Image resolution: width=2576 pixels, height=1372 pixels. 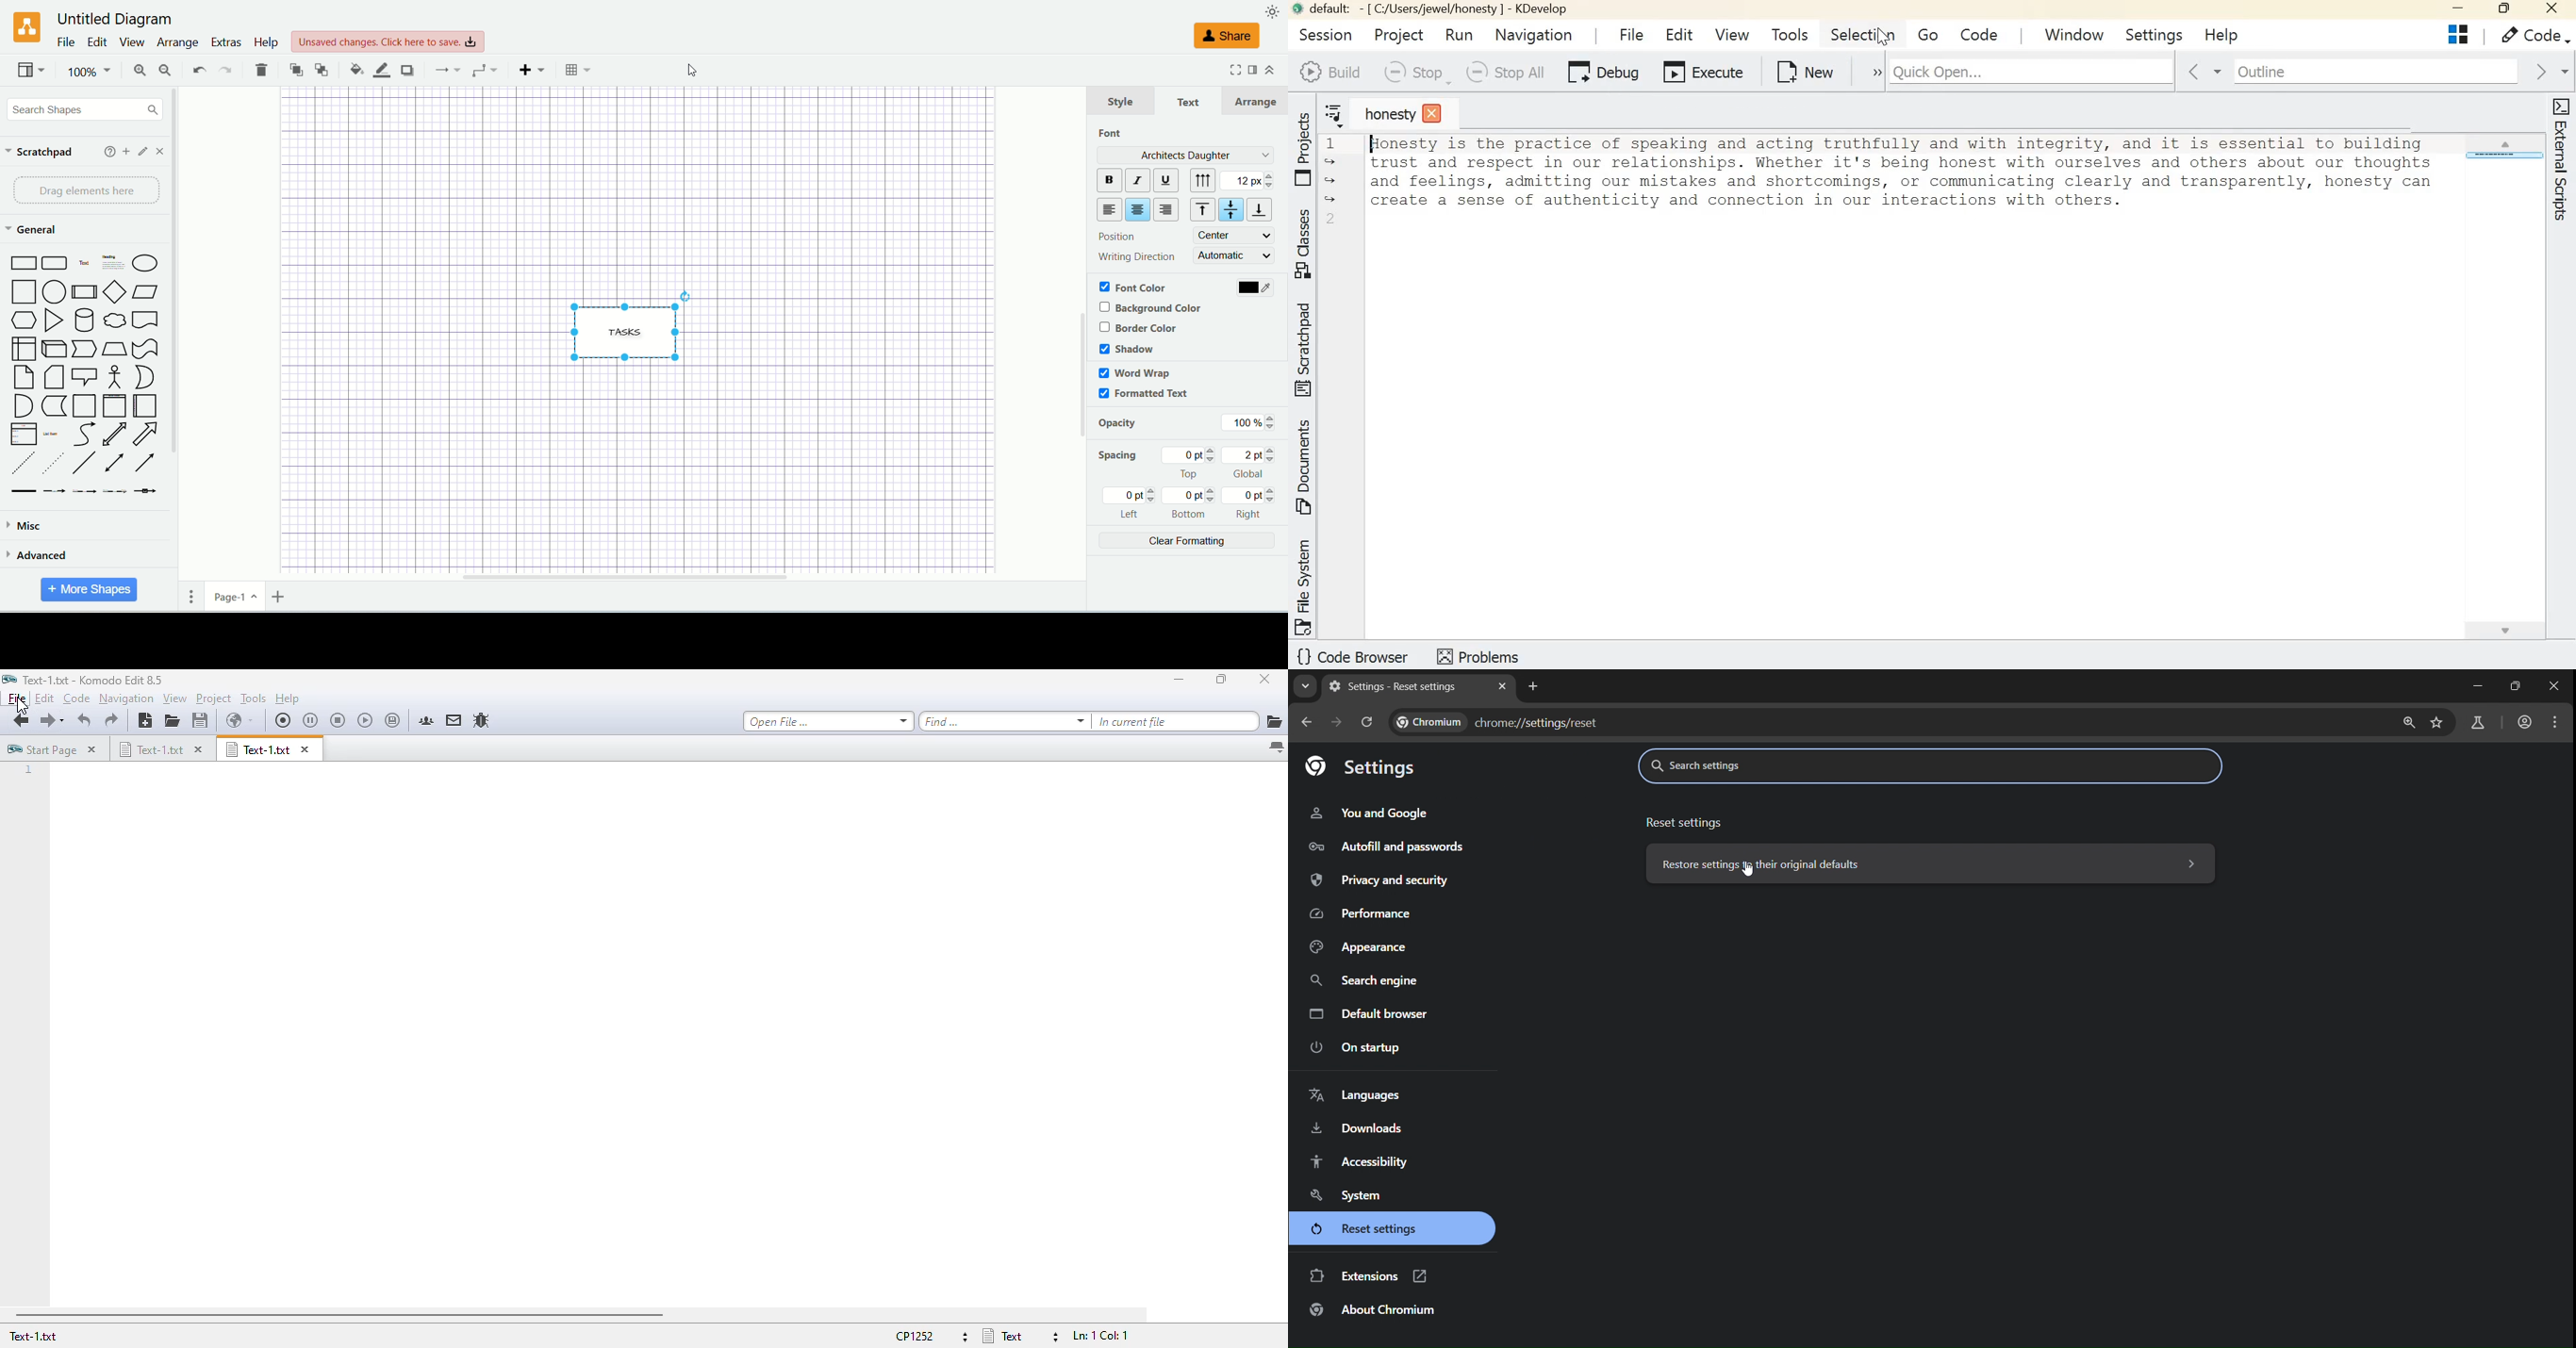 I want to click on default browser, so click(x=1376, y=1015).